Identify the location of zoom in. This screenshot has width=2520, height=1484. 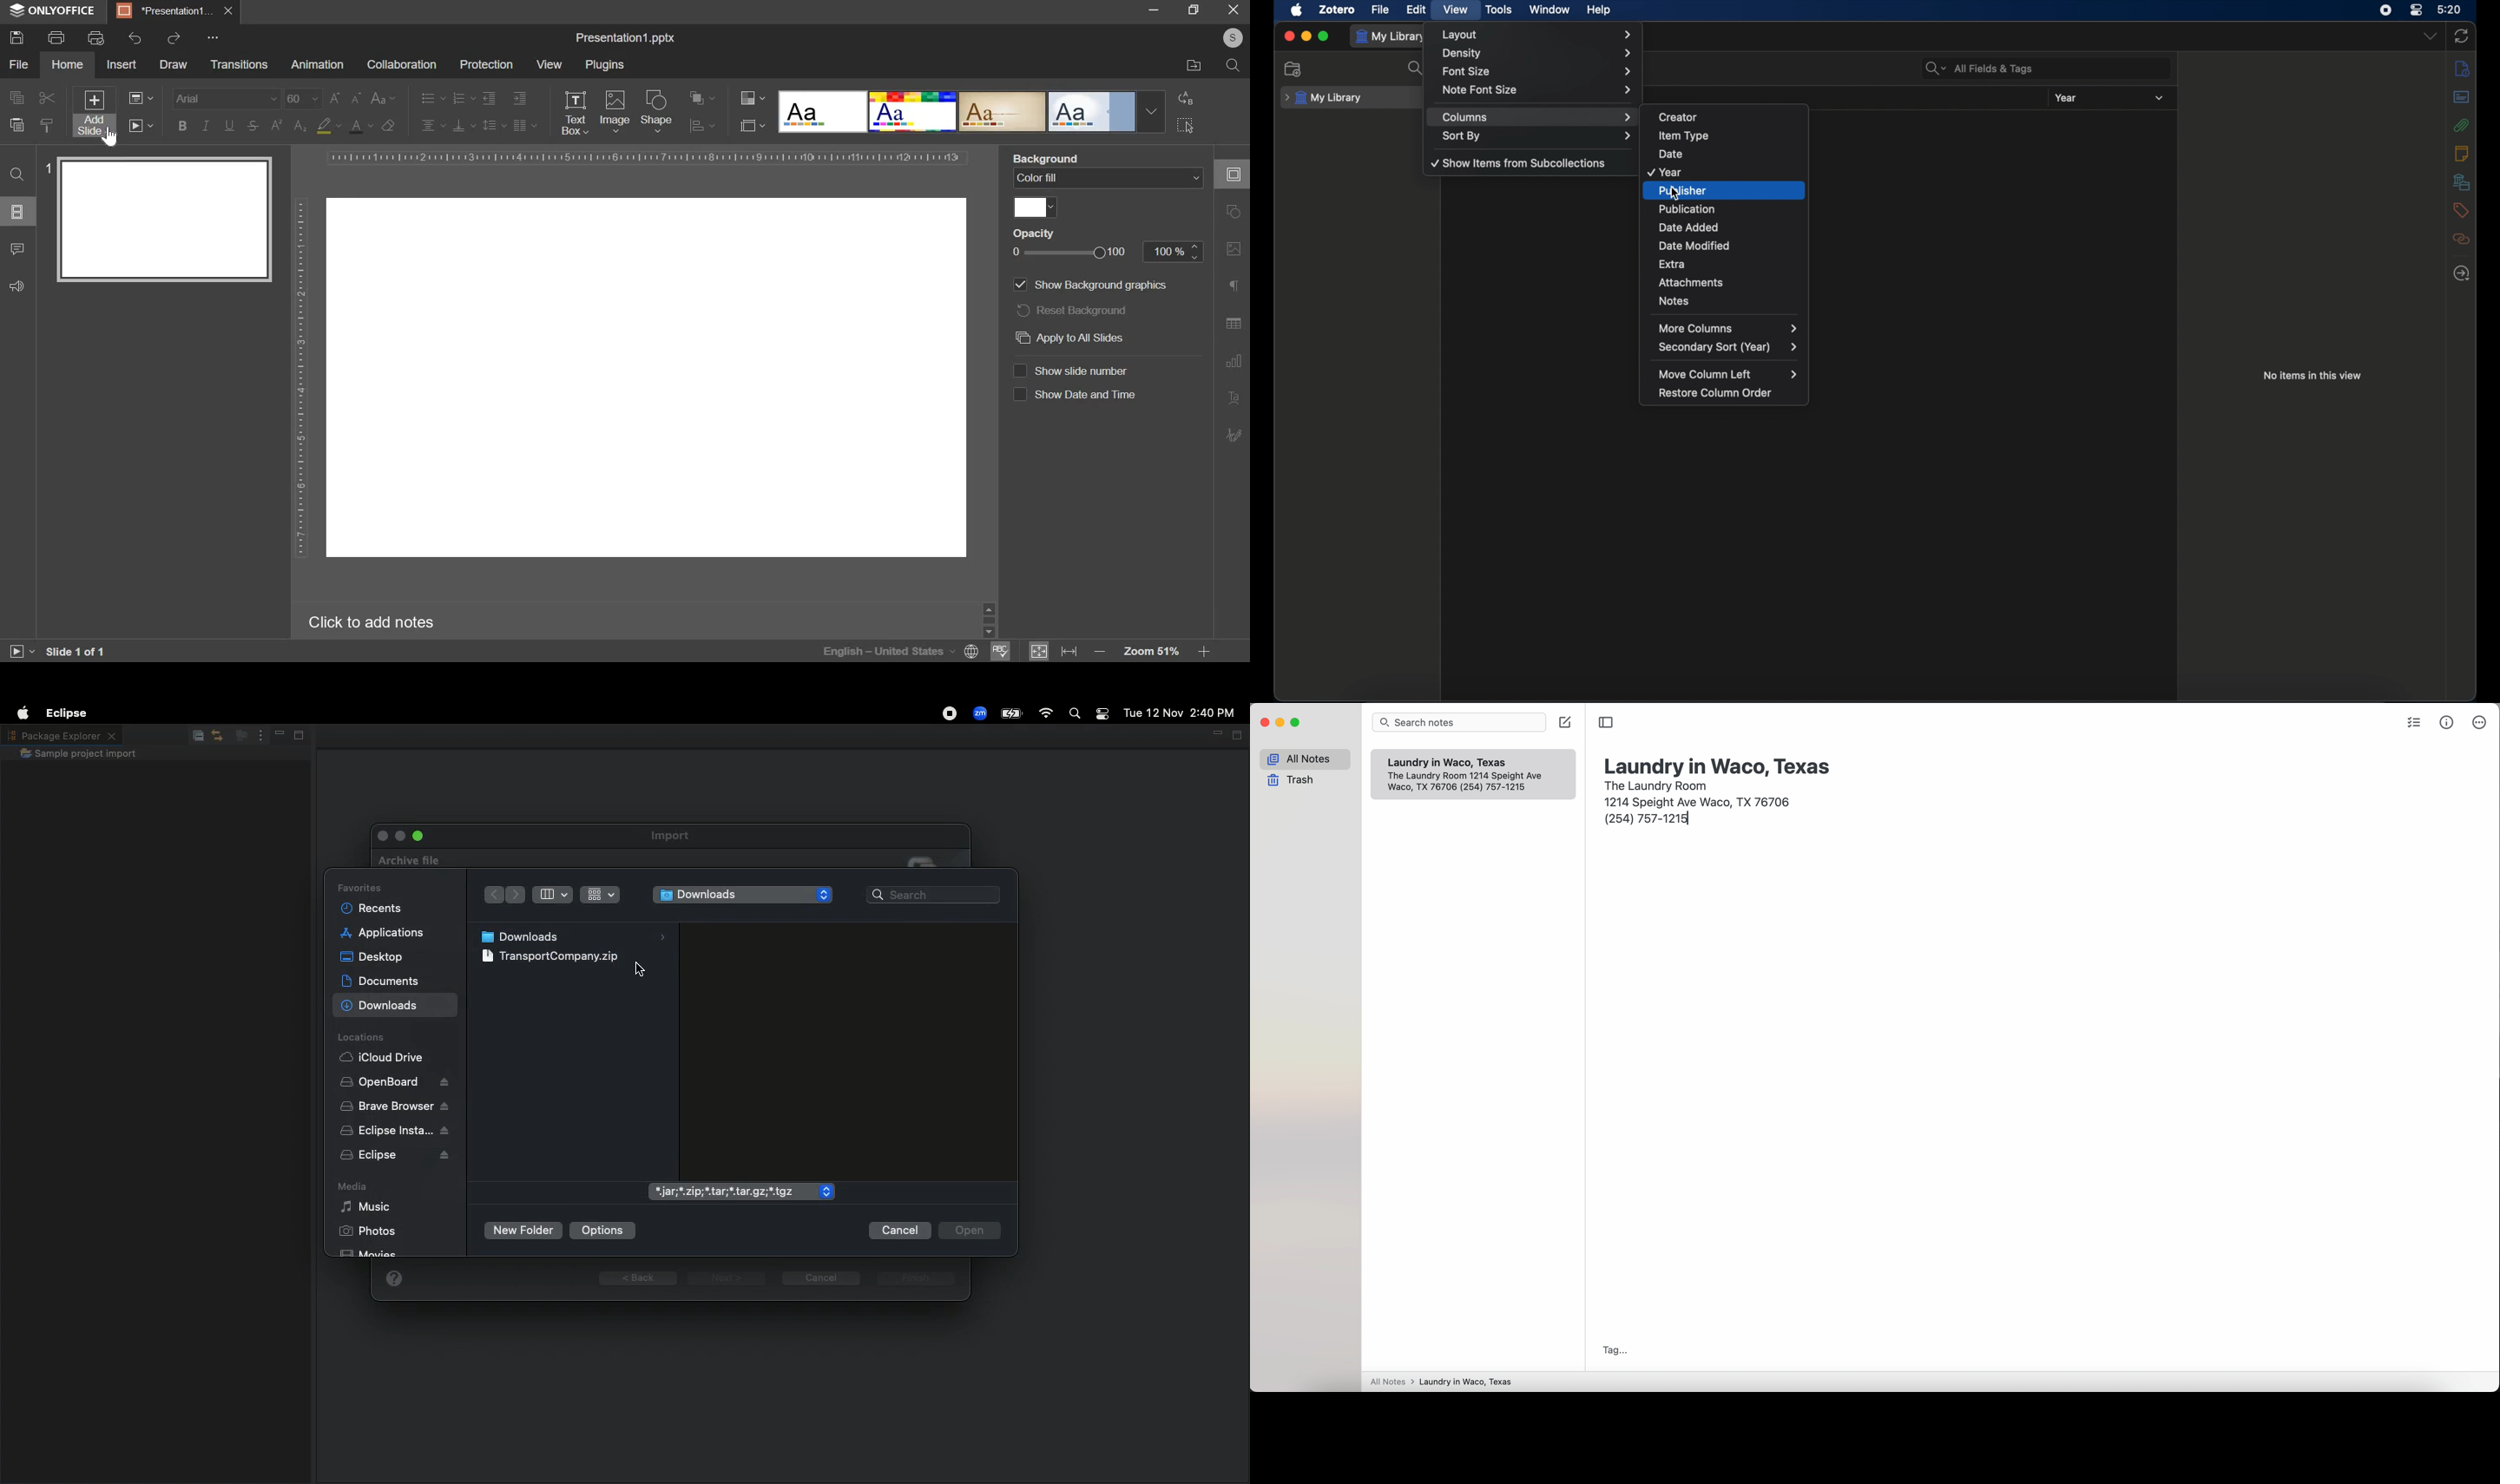
(1202, 652).